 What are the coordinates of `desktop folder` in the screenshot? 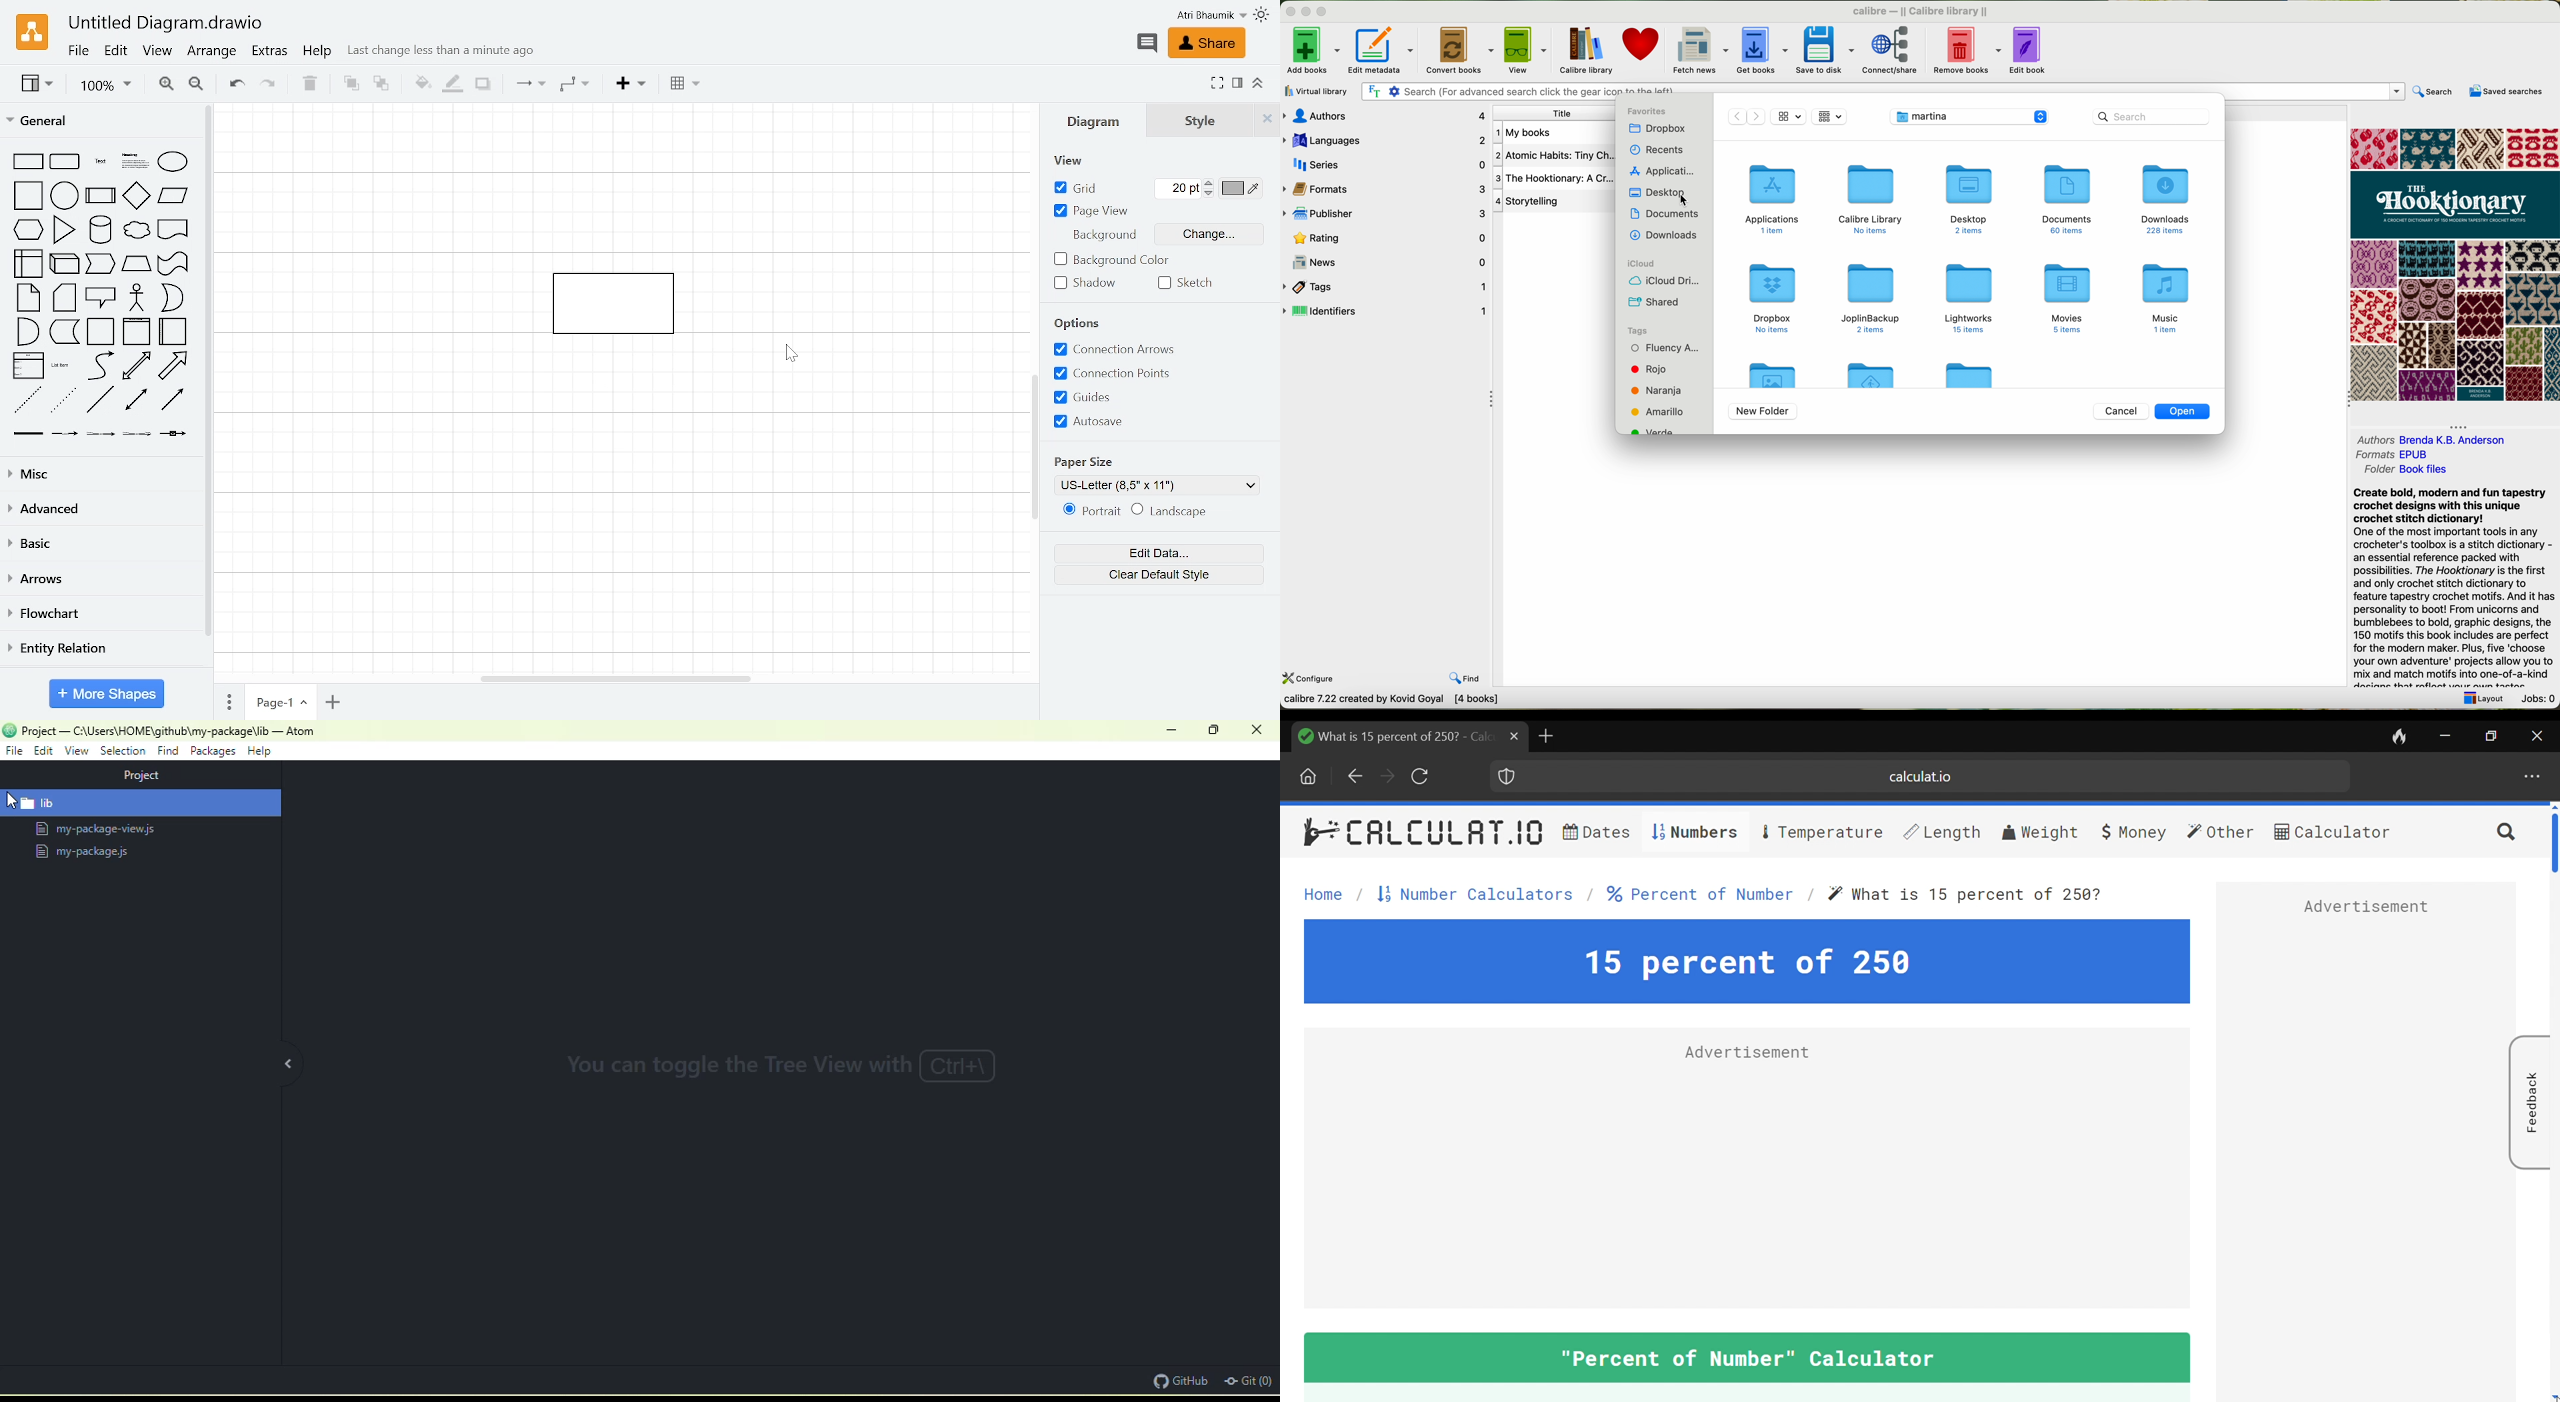 It's located at (1973, 199).